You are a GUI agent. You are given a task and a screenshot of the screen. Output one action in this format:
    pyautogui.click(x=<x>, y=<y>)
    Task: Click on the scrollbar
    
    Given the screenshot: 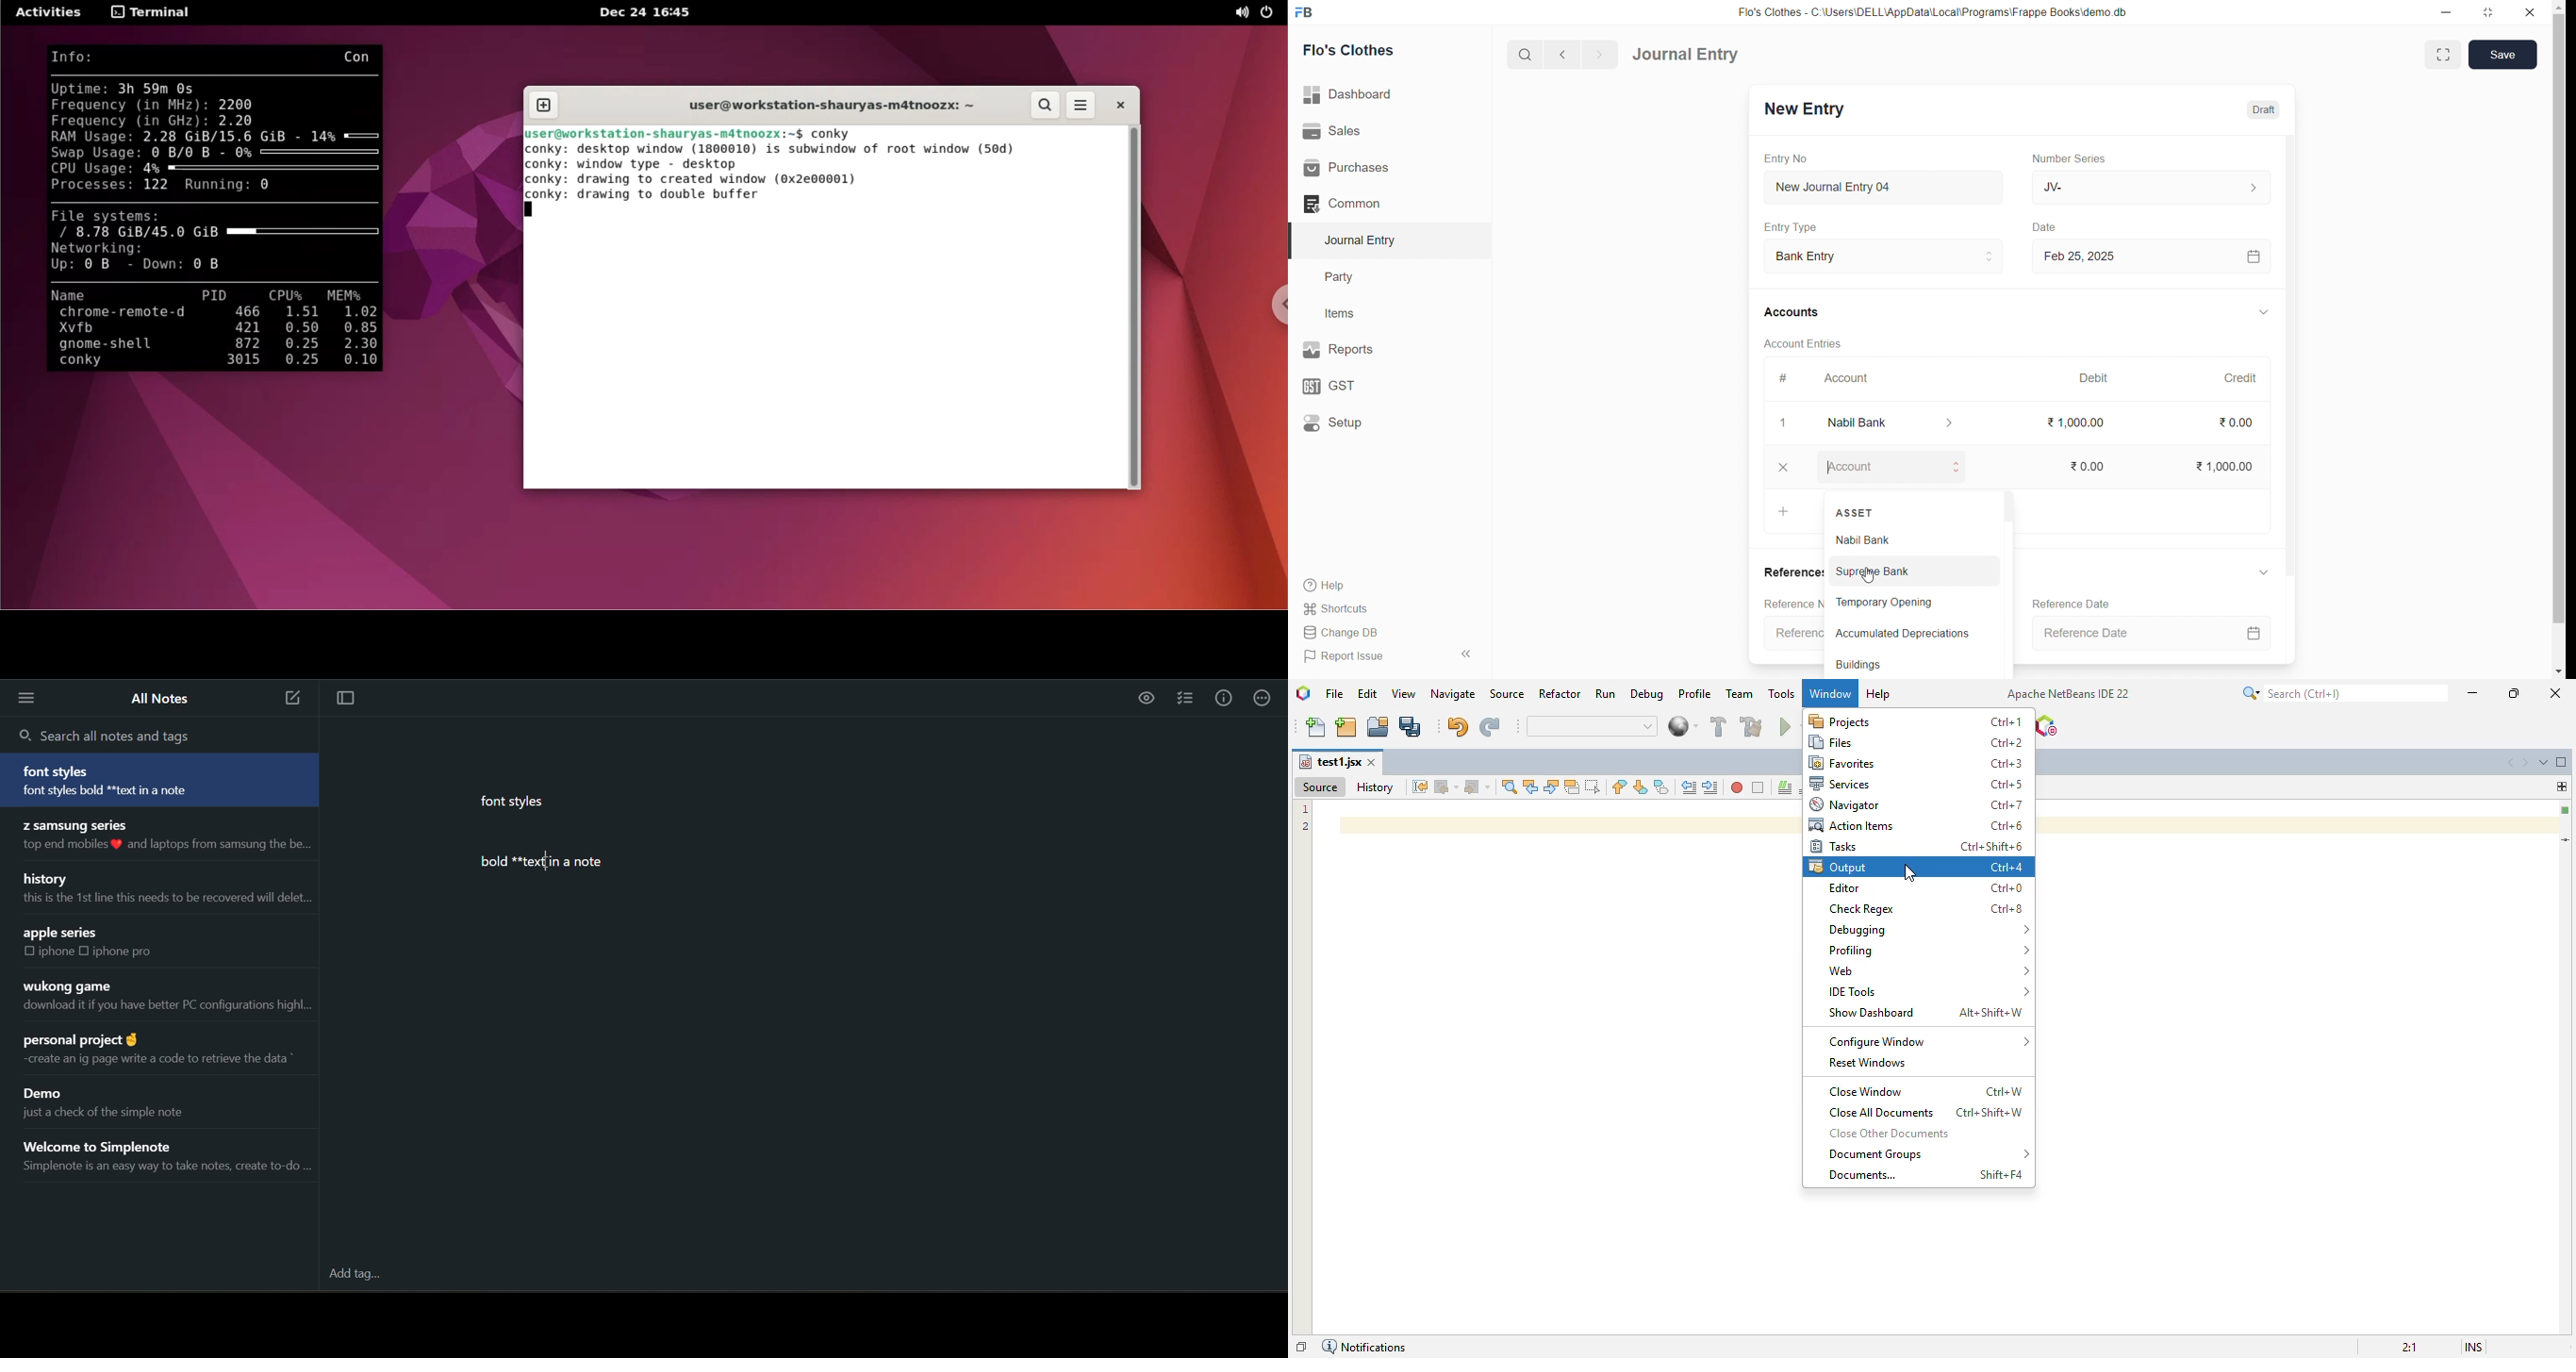 What is the action you would take?
    pyautogui.click(x=2006, y=558)
    